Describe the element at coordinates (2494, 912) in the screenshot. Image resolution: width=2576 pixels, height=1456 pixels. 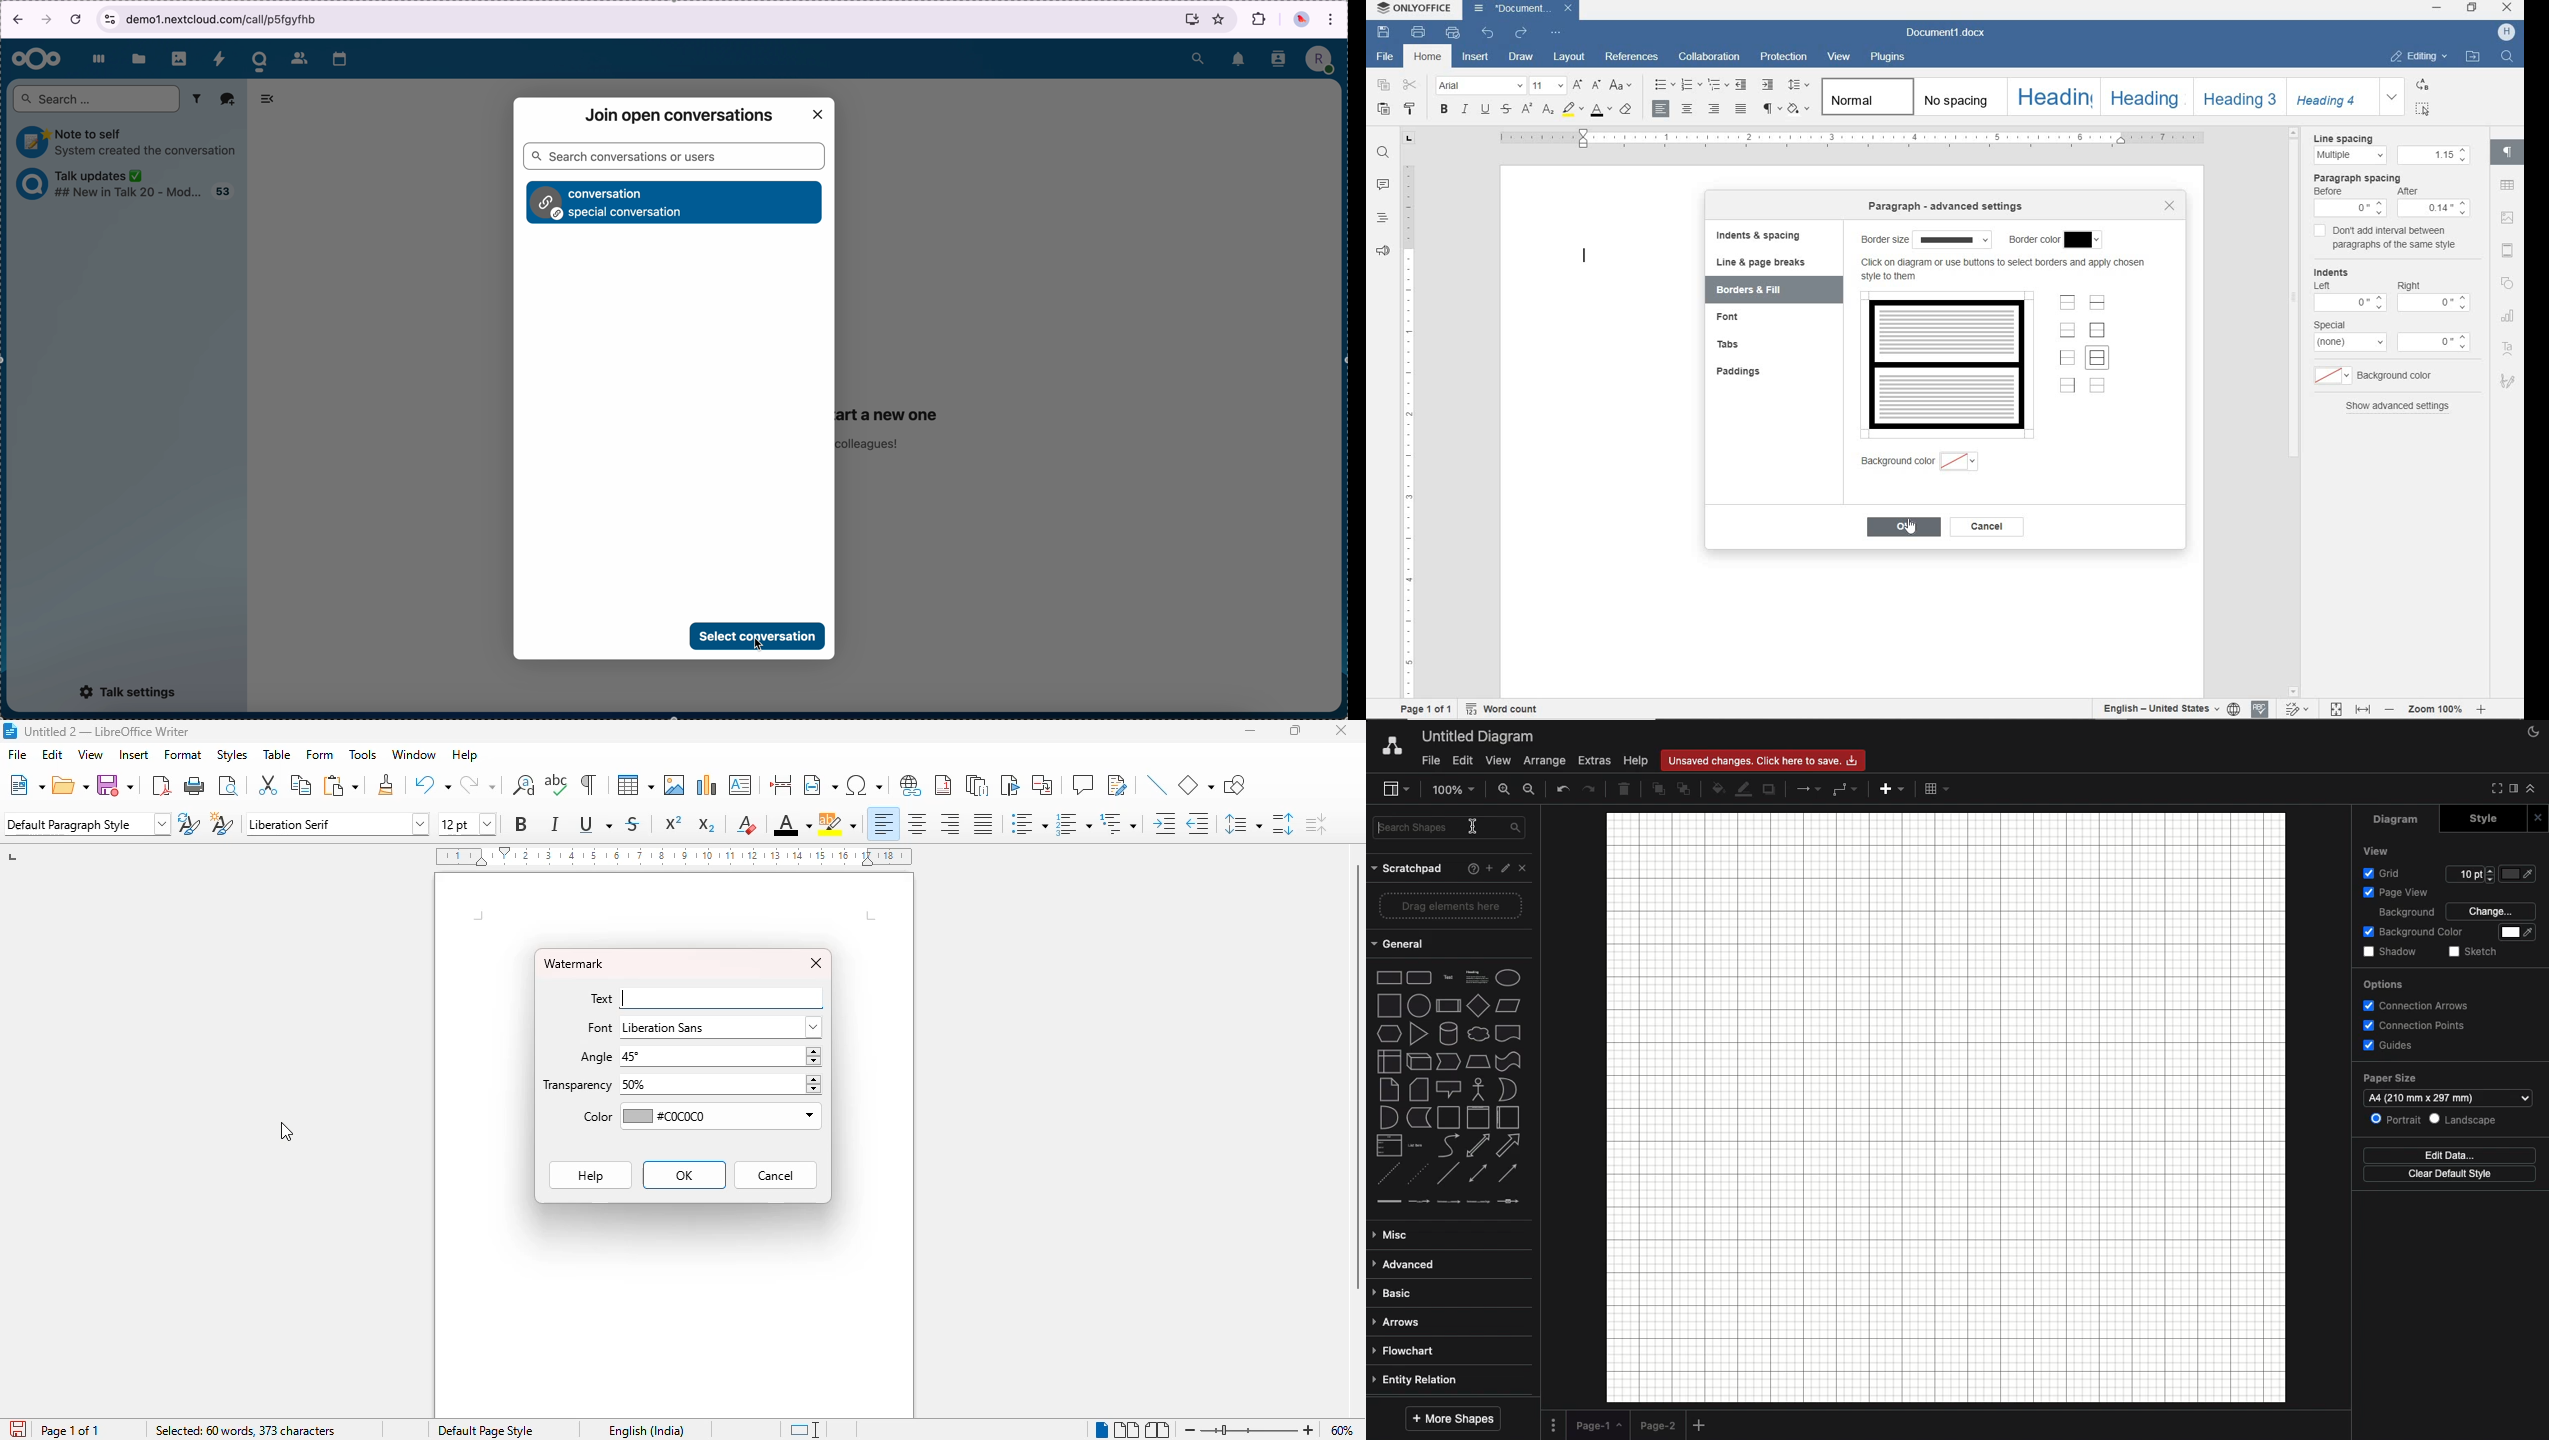
I see `Change` at that location.